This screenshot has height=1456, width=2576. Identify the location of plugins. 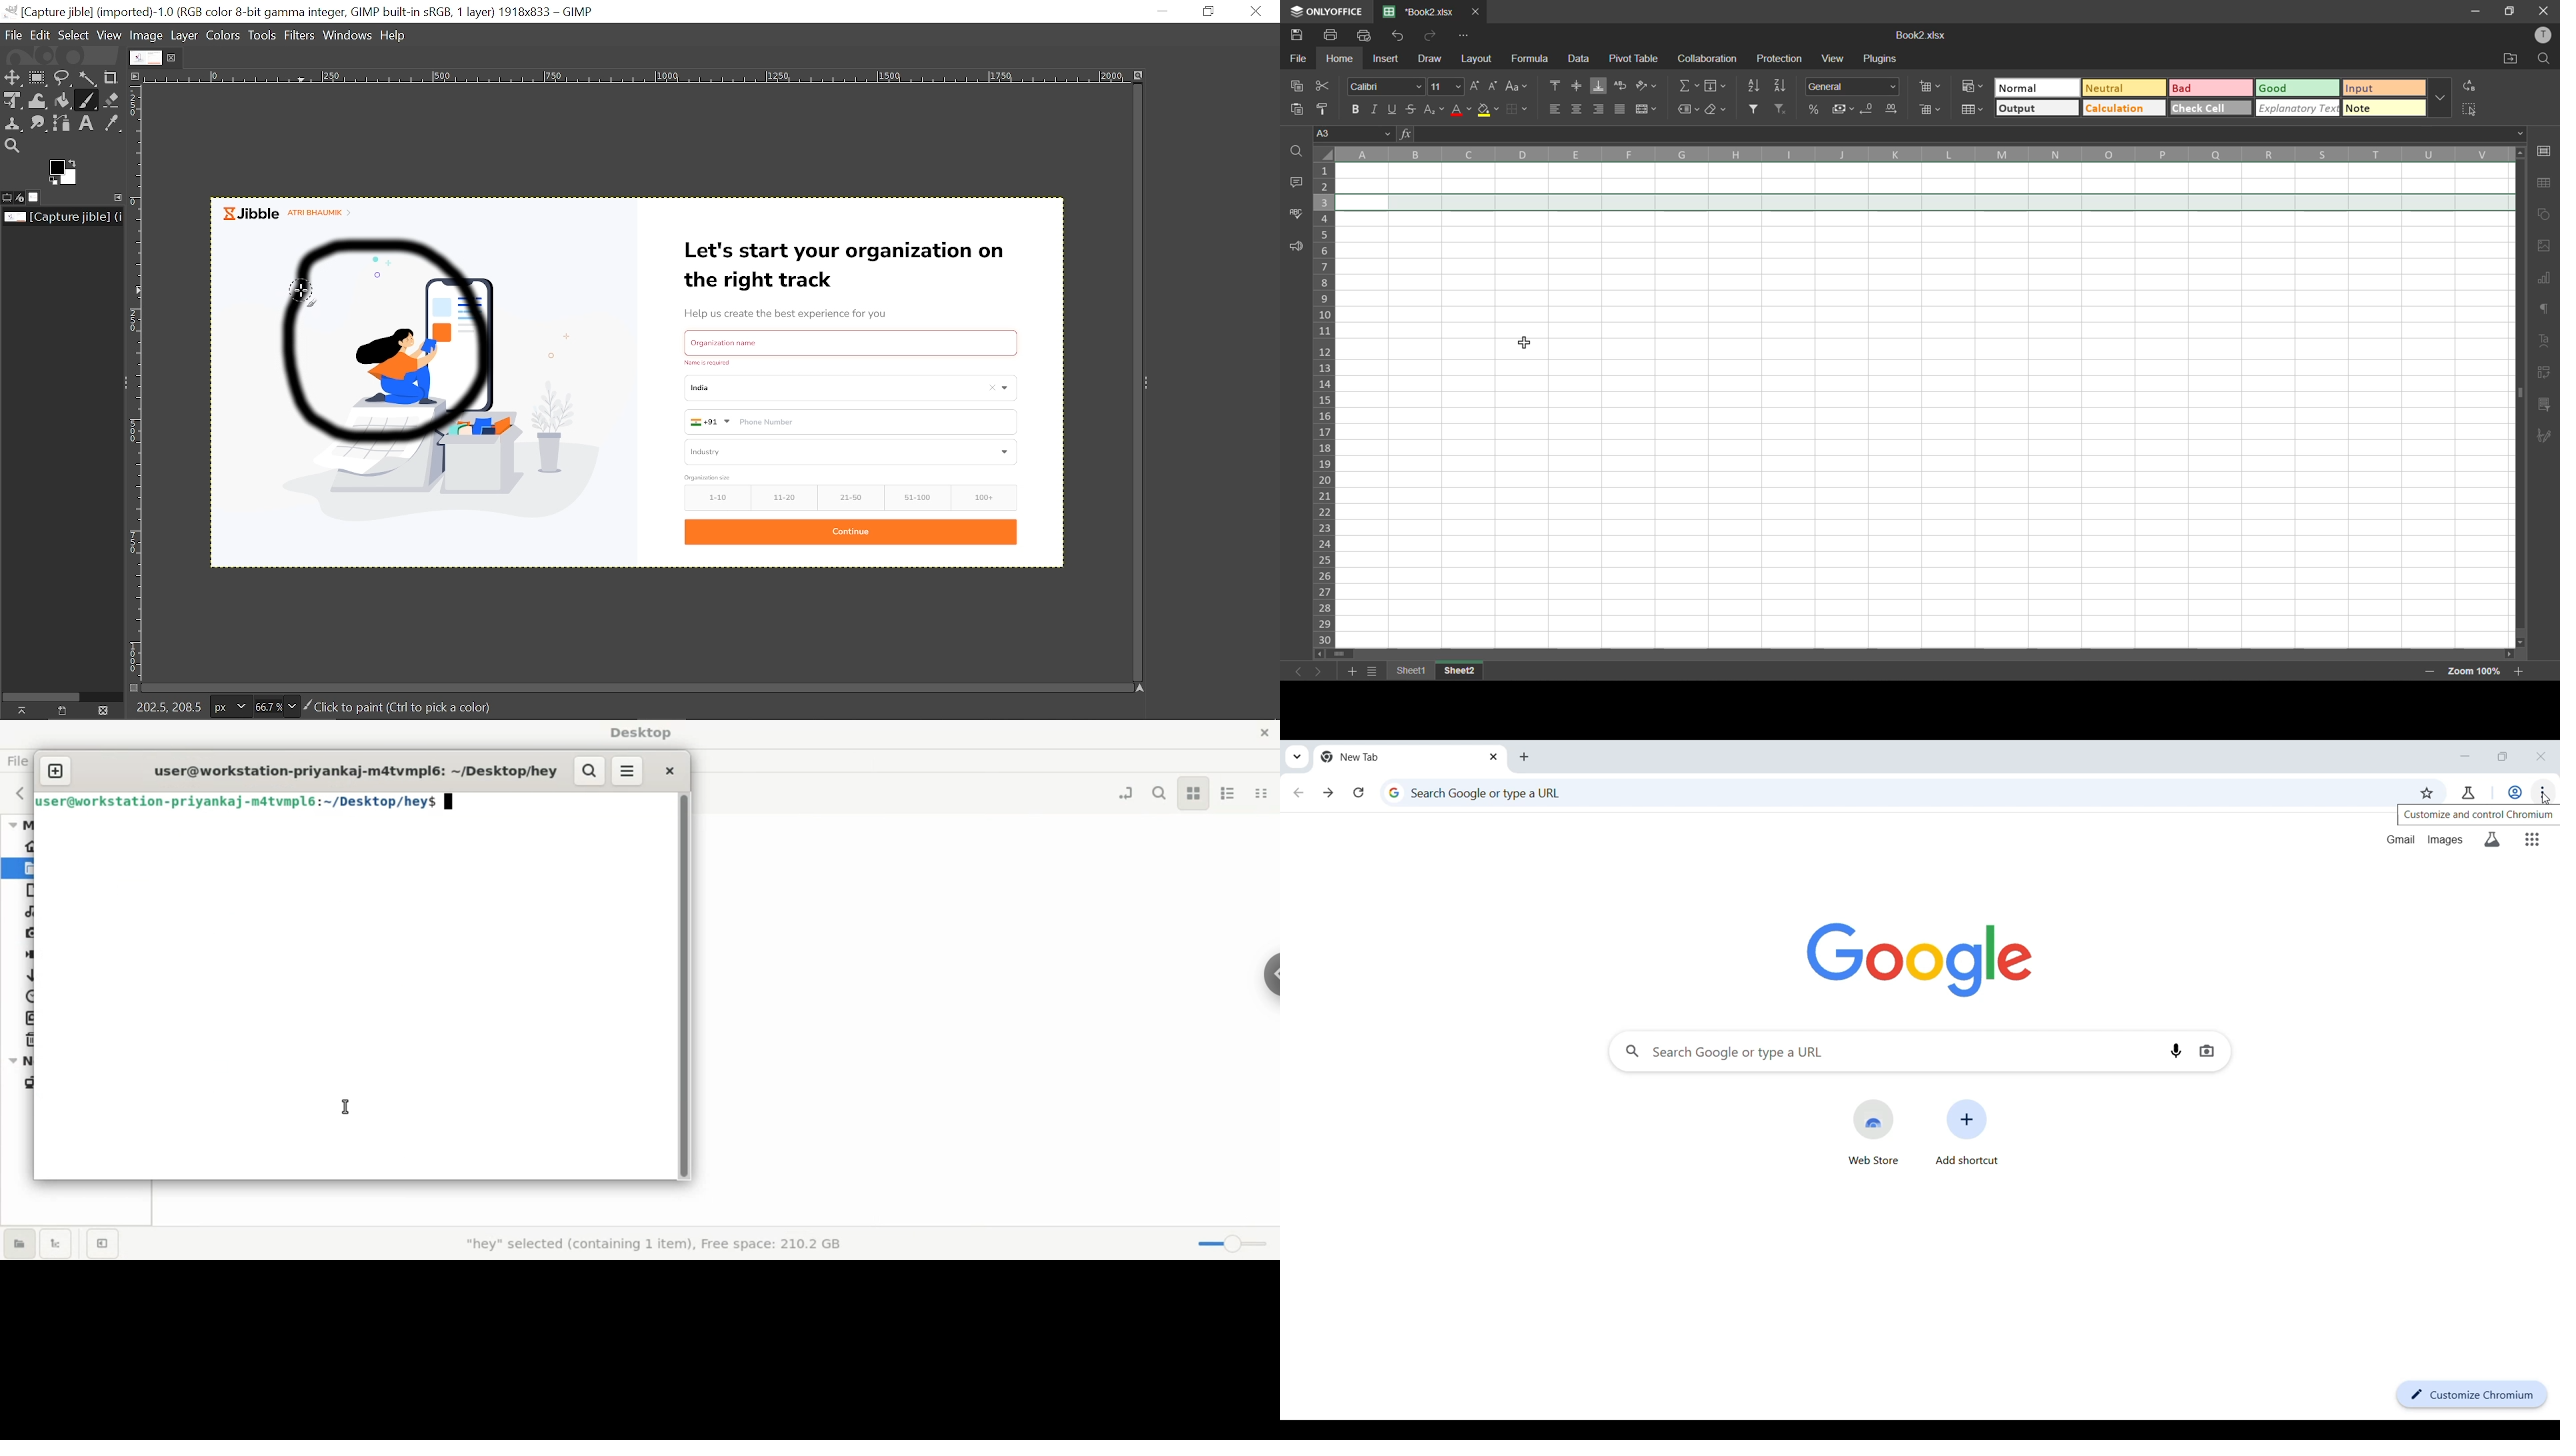
(1882, 61).